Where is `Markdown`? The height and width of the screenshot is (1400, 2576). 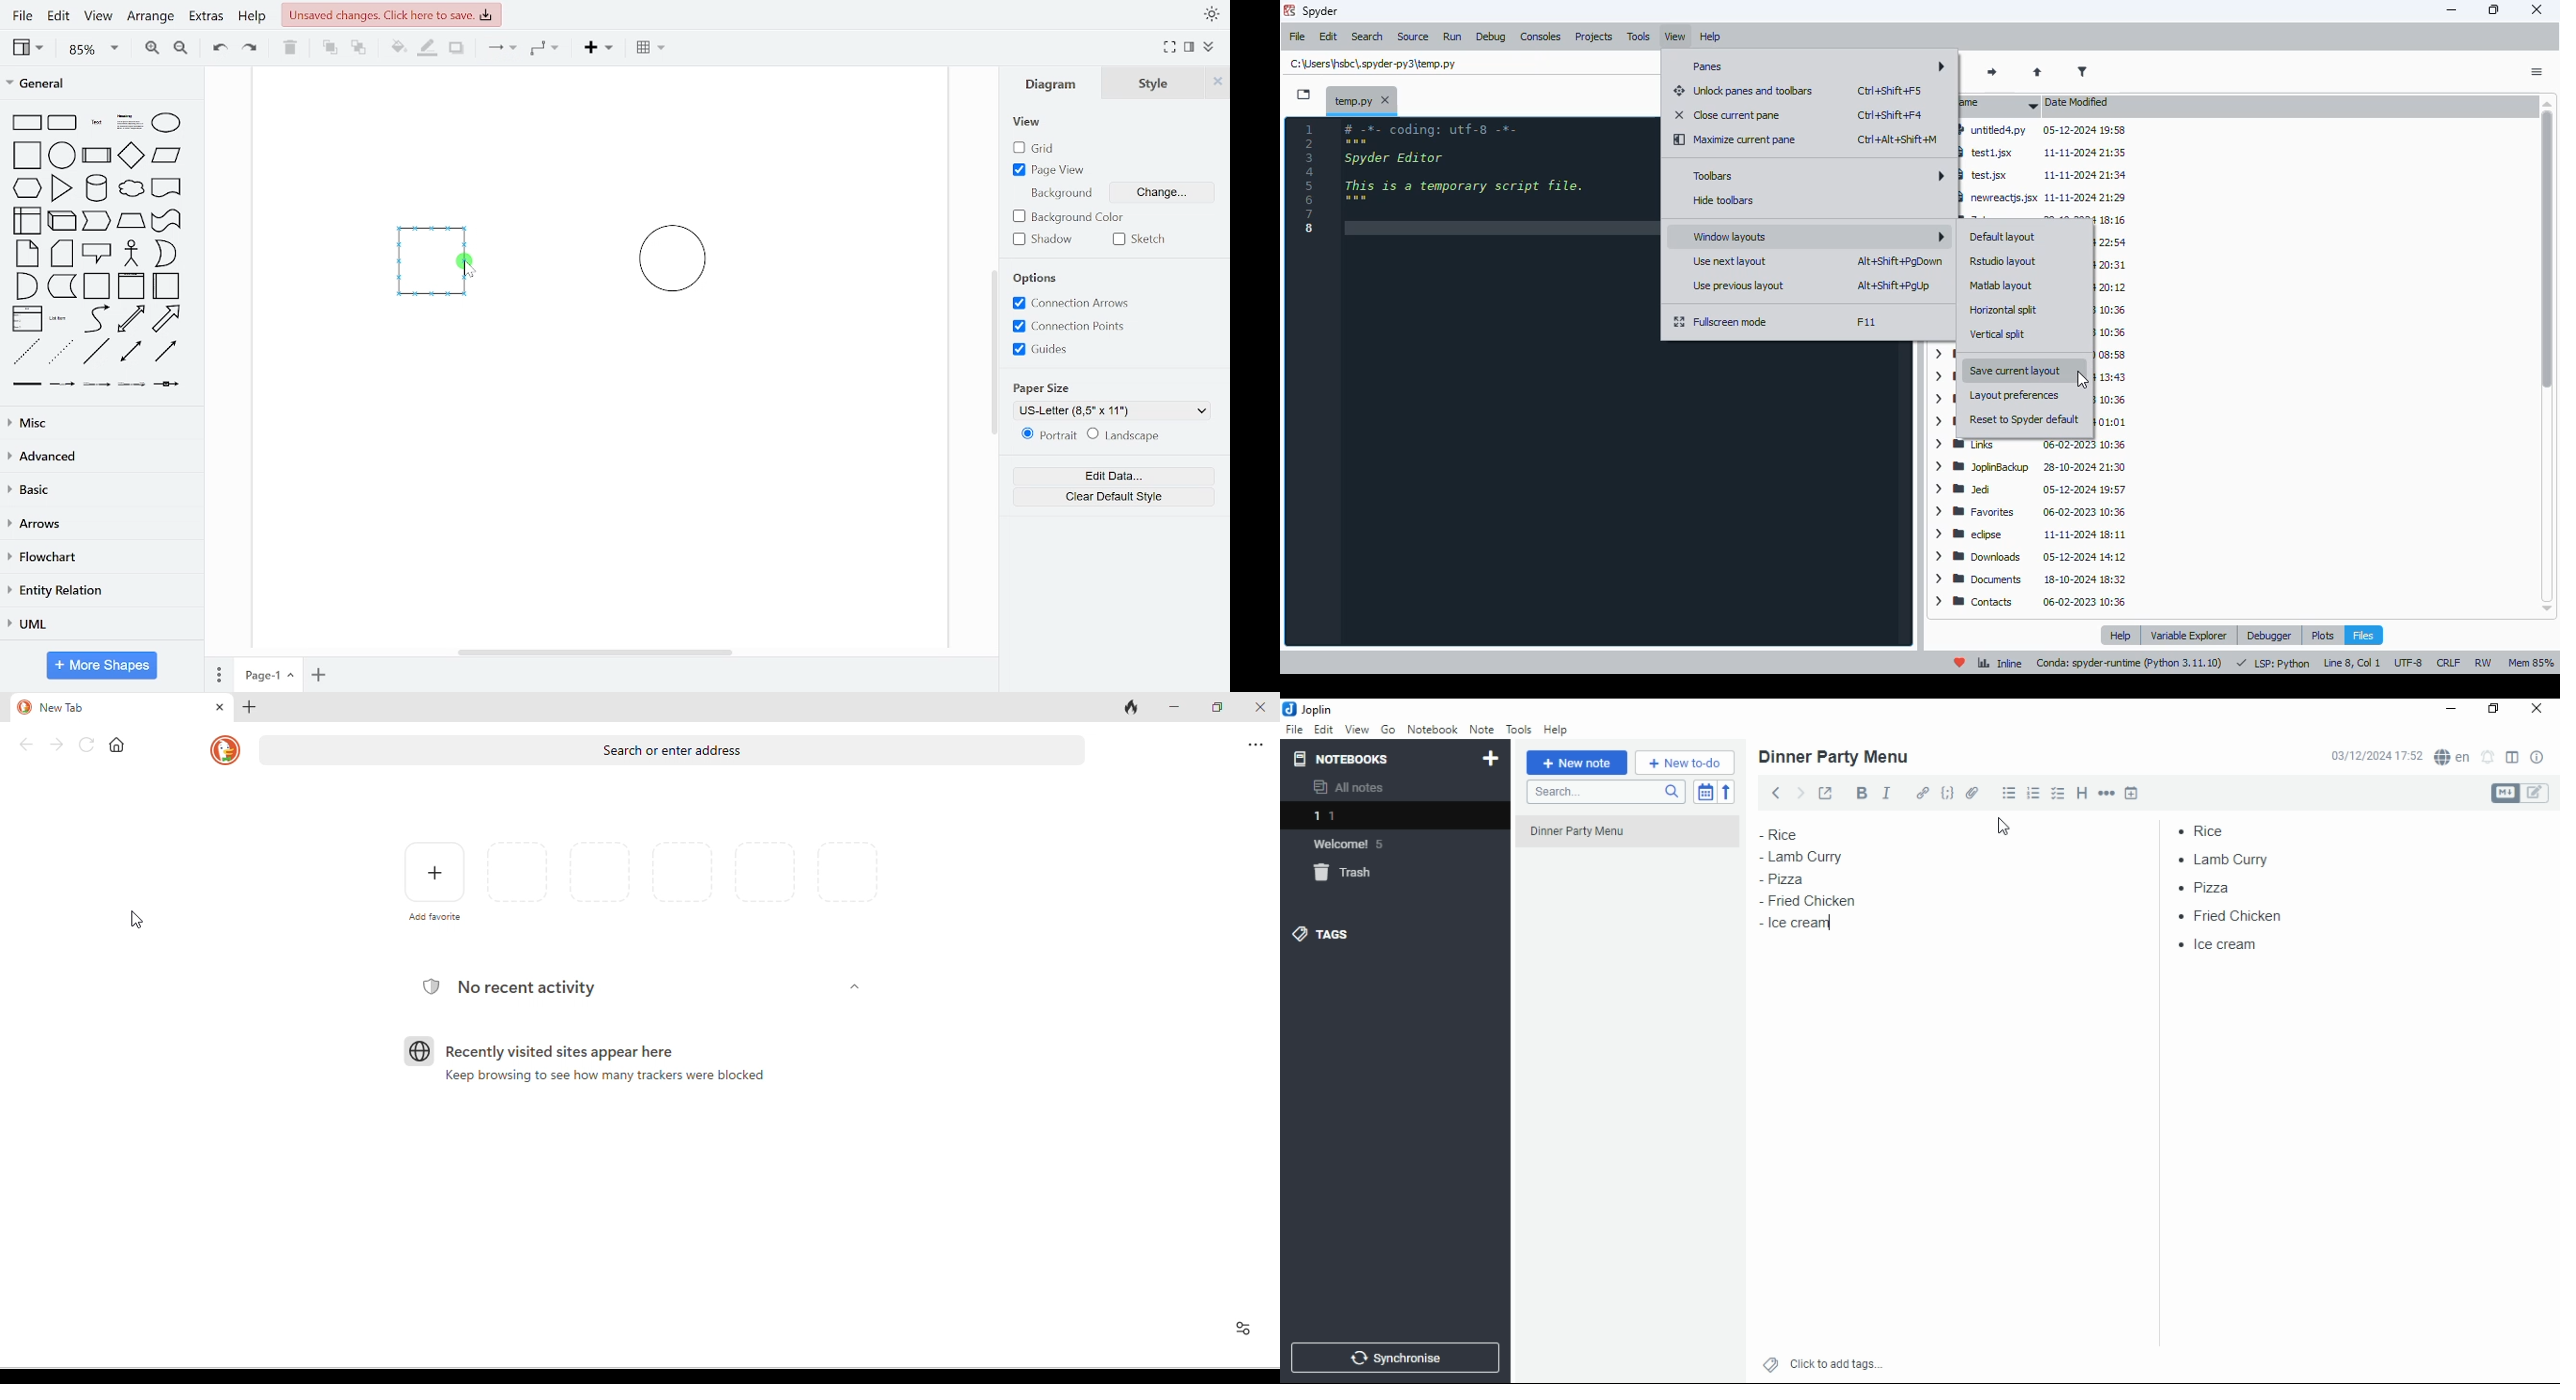 Markdown is located at coordinates (2504, 793).